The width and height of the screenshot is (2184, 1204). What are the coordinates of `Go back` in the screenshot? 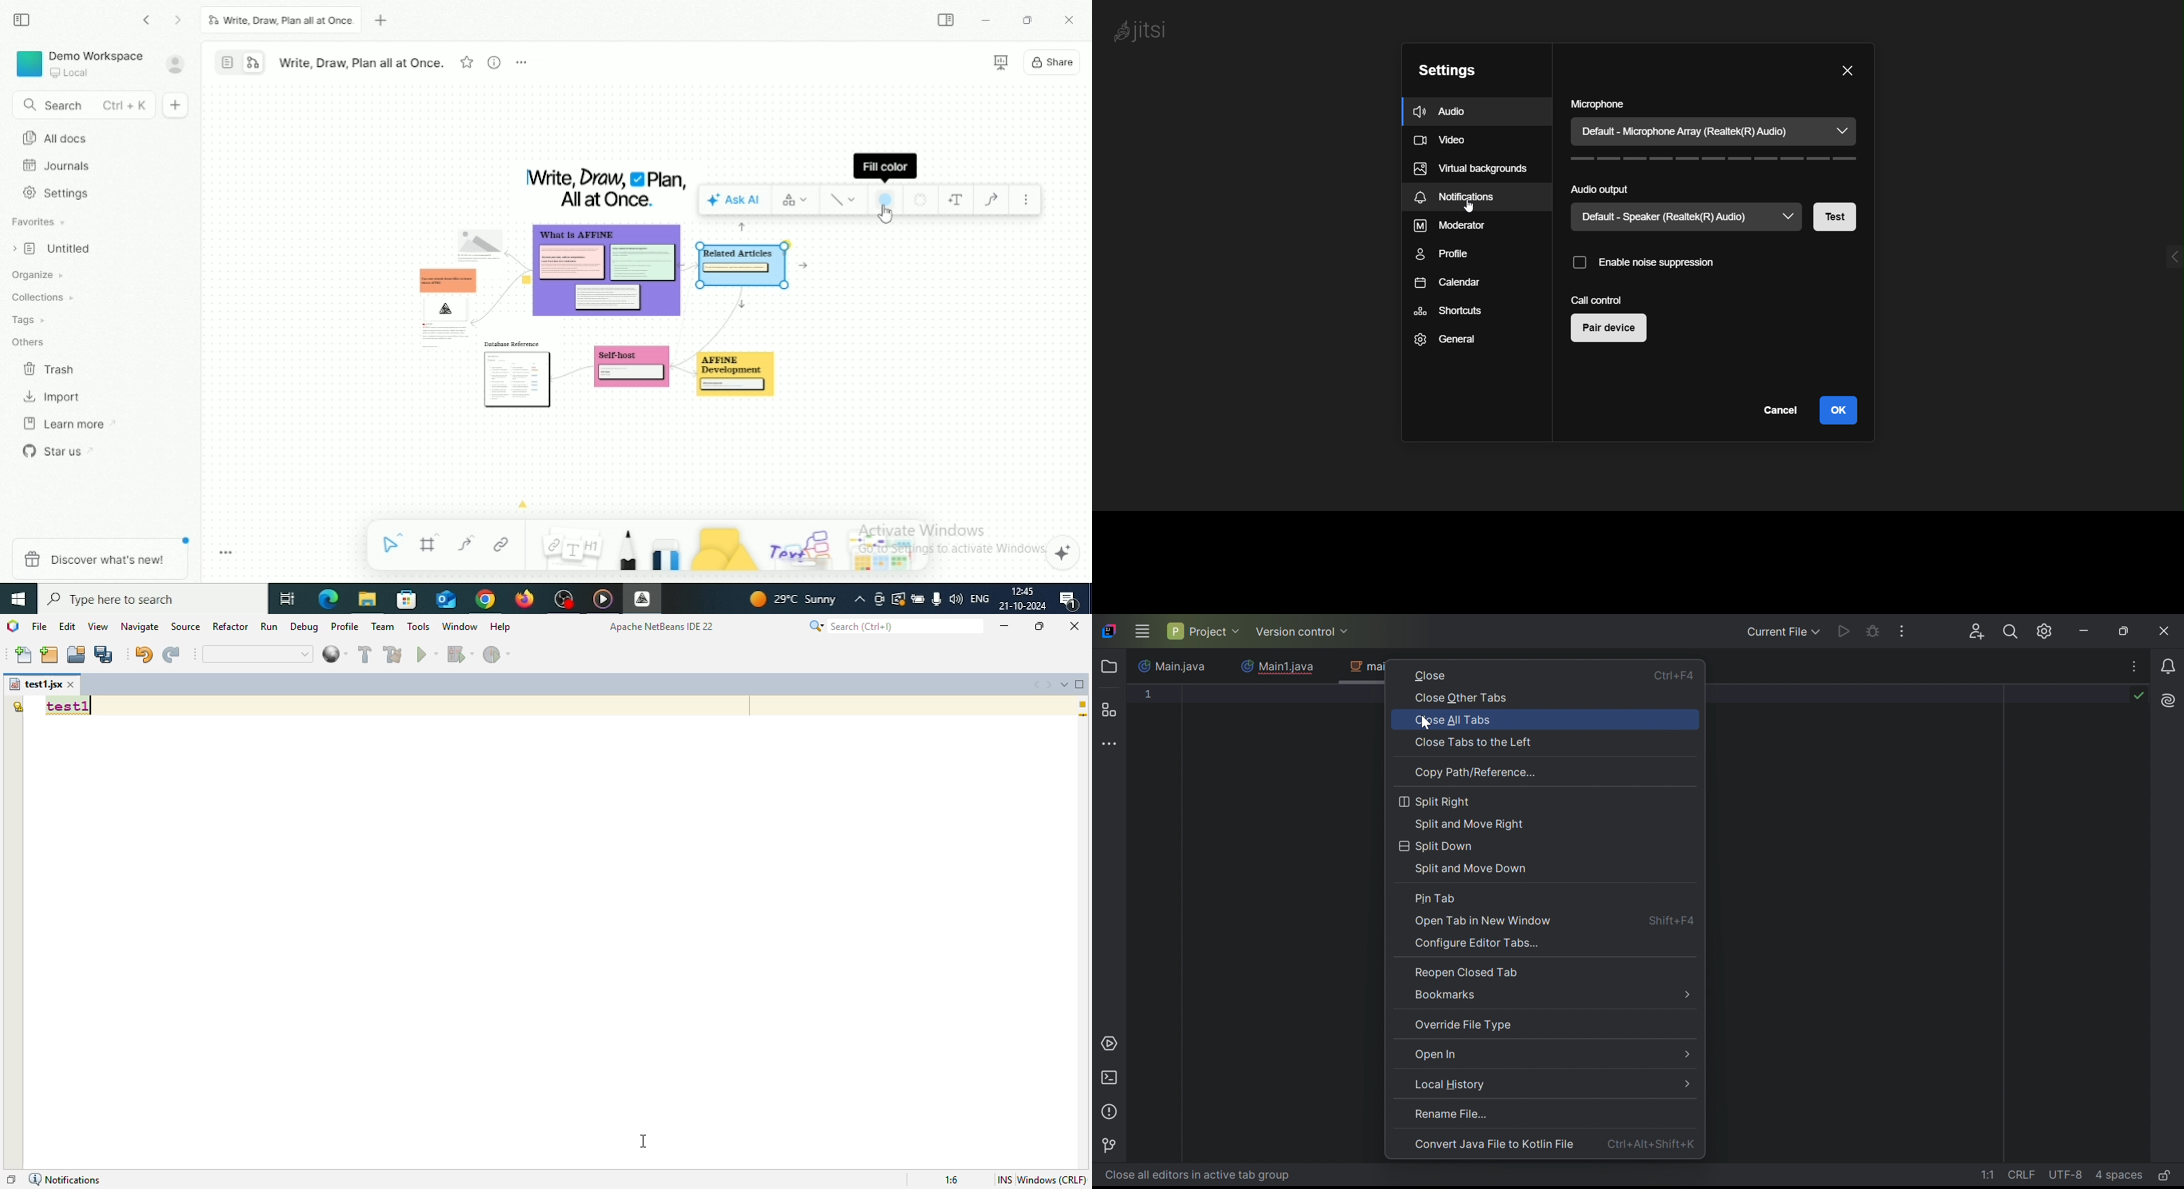 It's located at (148, 20).